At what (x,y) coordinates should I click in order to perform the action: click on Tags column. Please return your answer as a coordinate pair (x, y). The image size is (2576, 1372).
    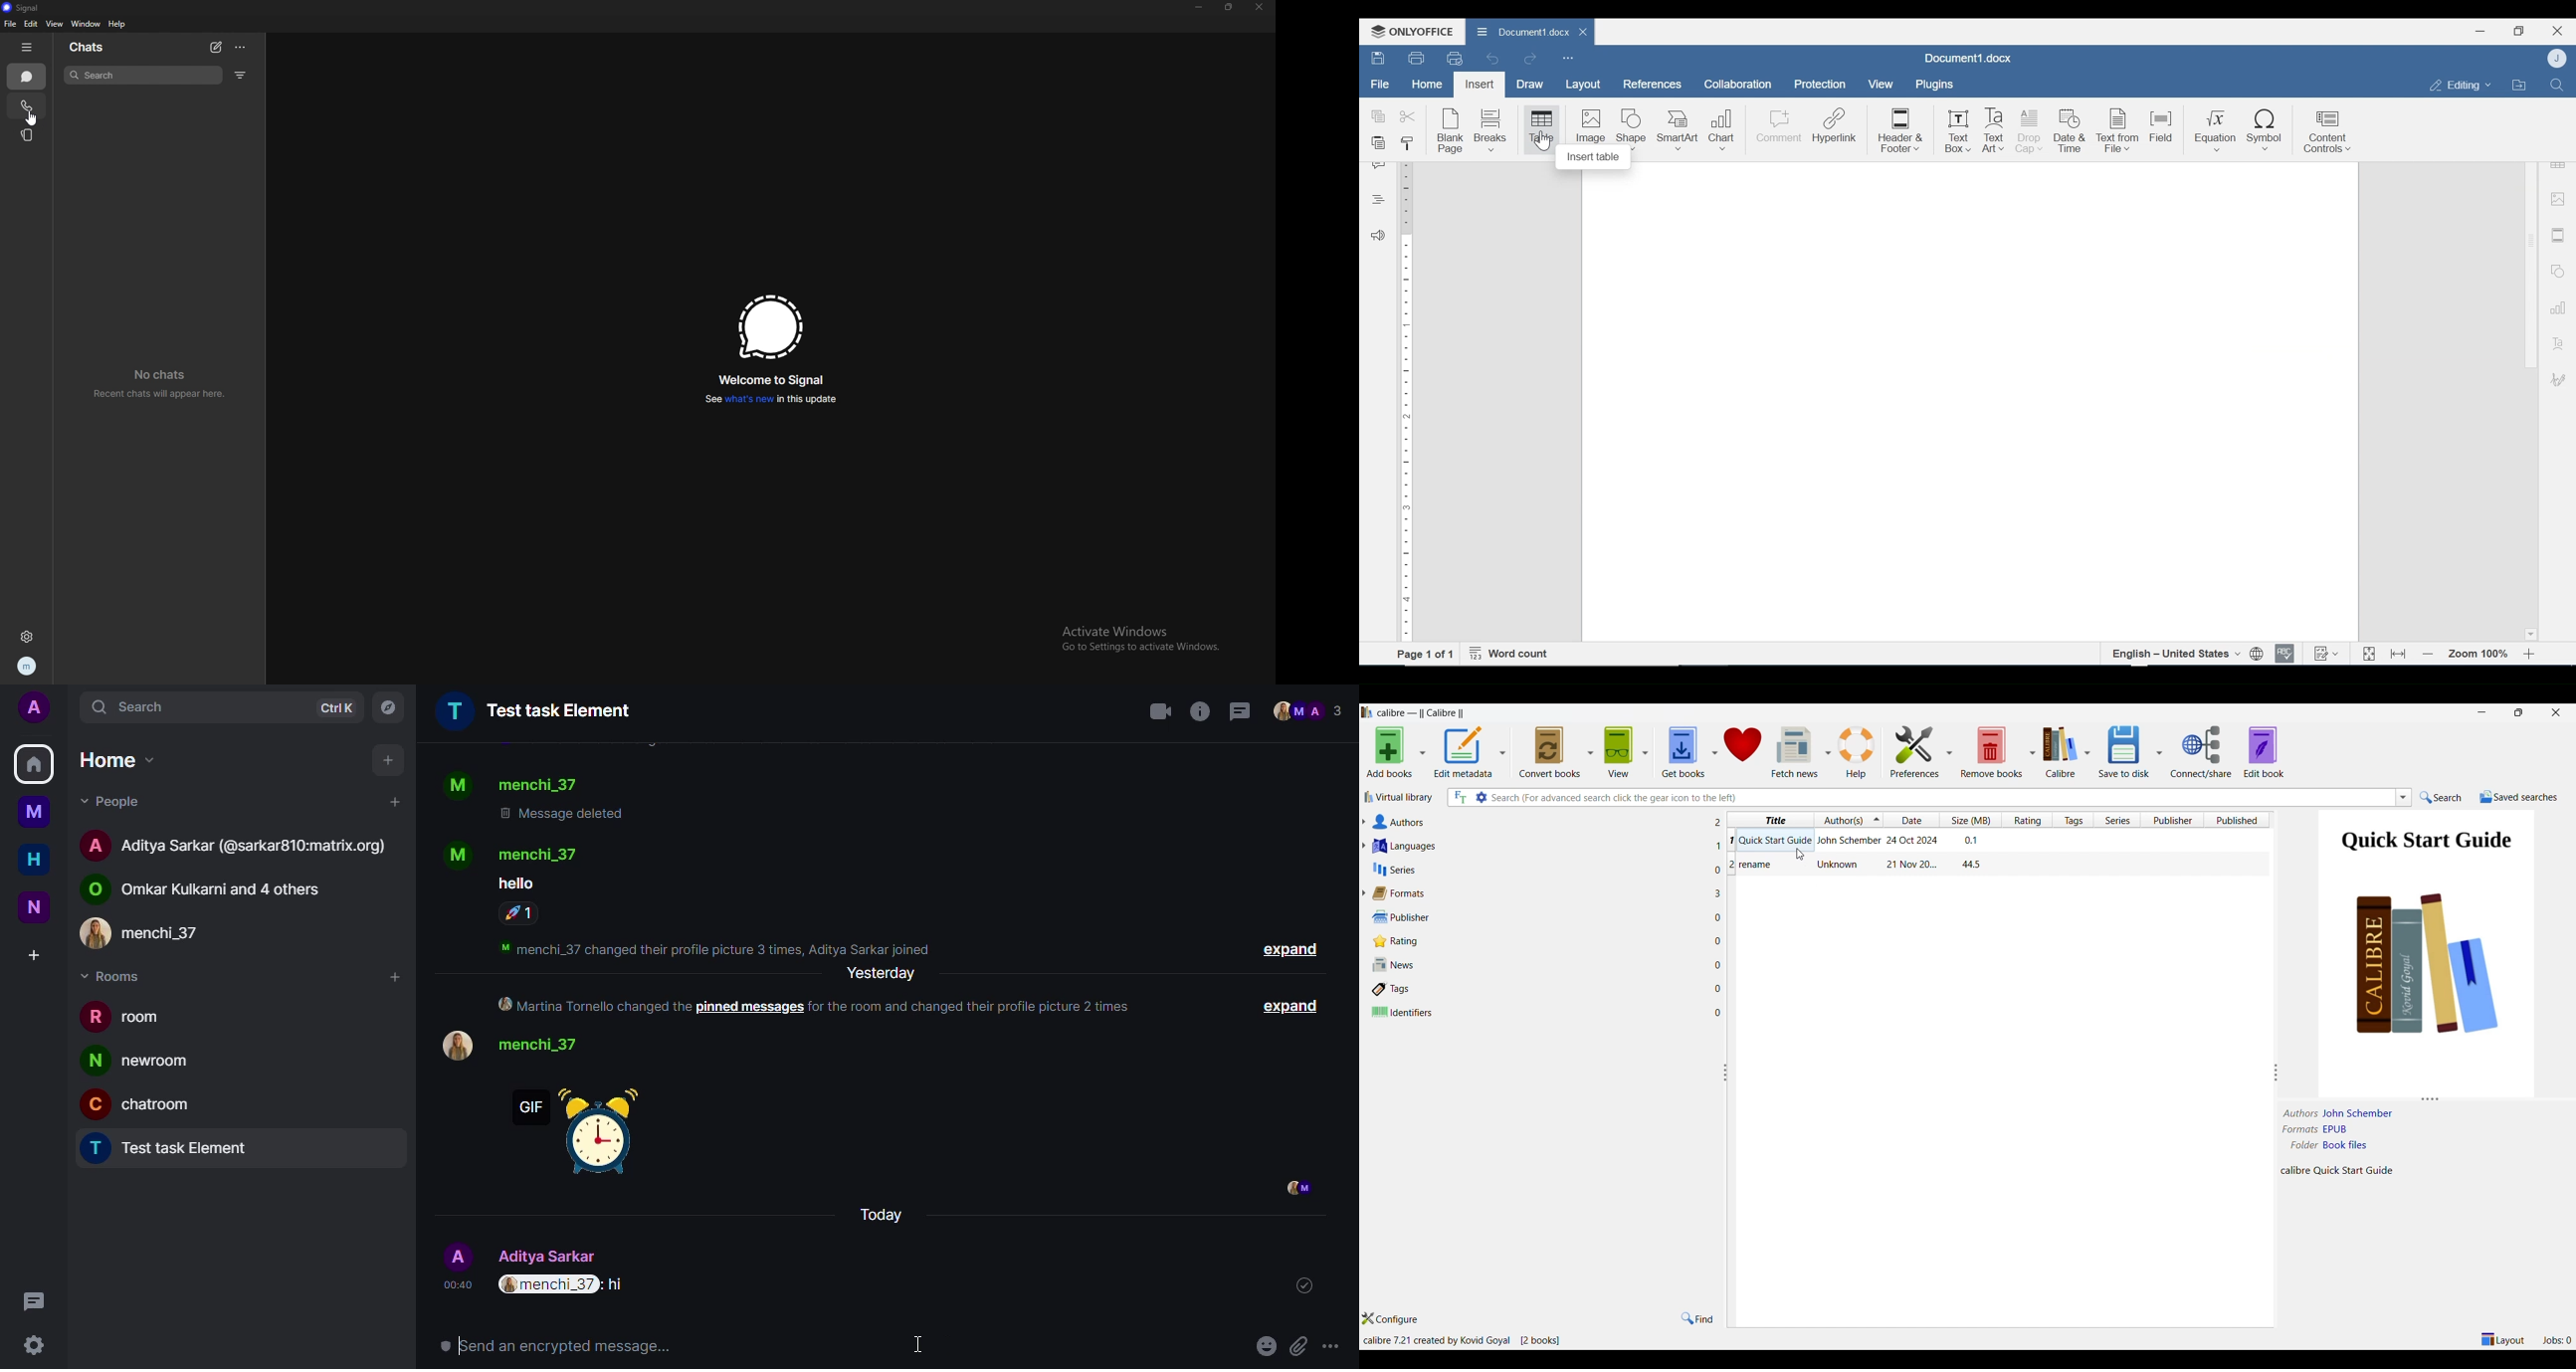
    Looking at the image, I should click on (2073, 819).